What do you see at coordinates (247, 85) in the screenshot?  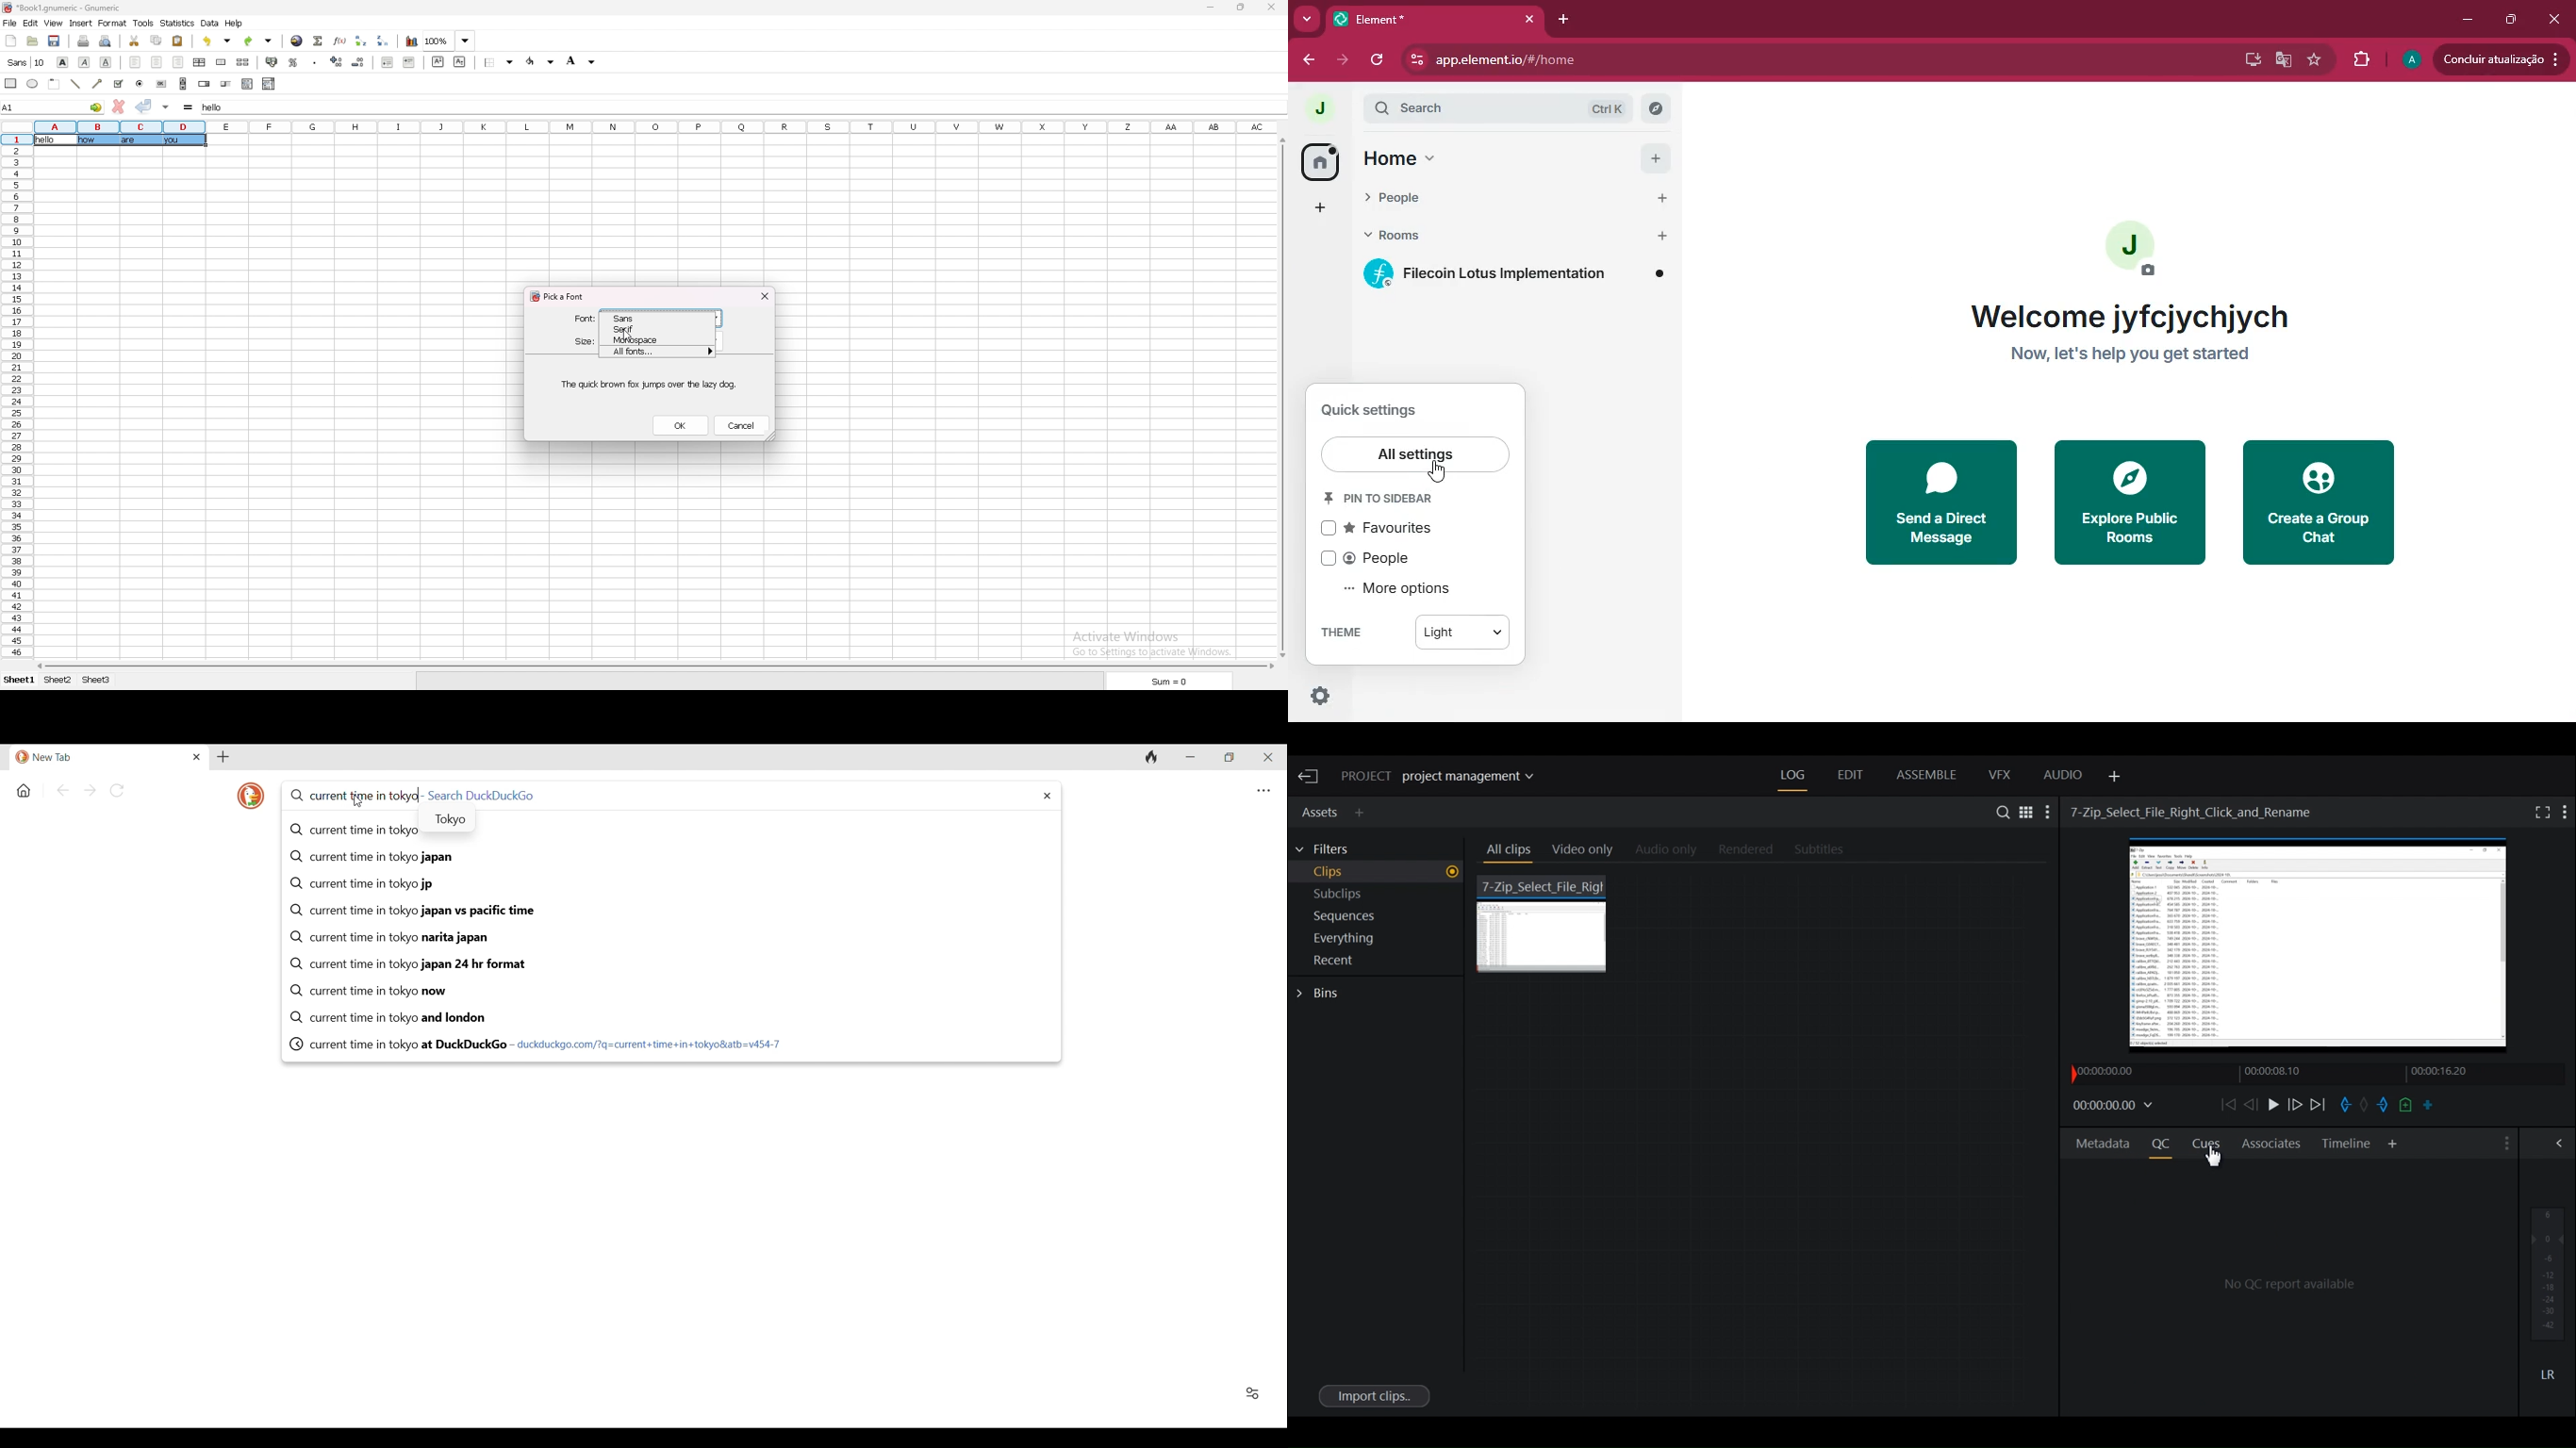 I see `list` at bounding box center [247, 85].